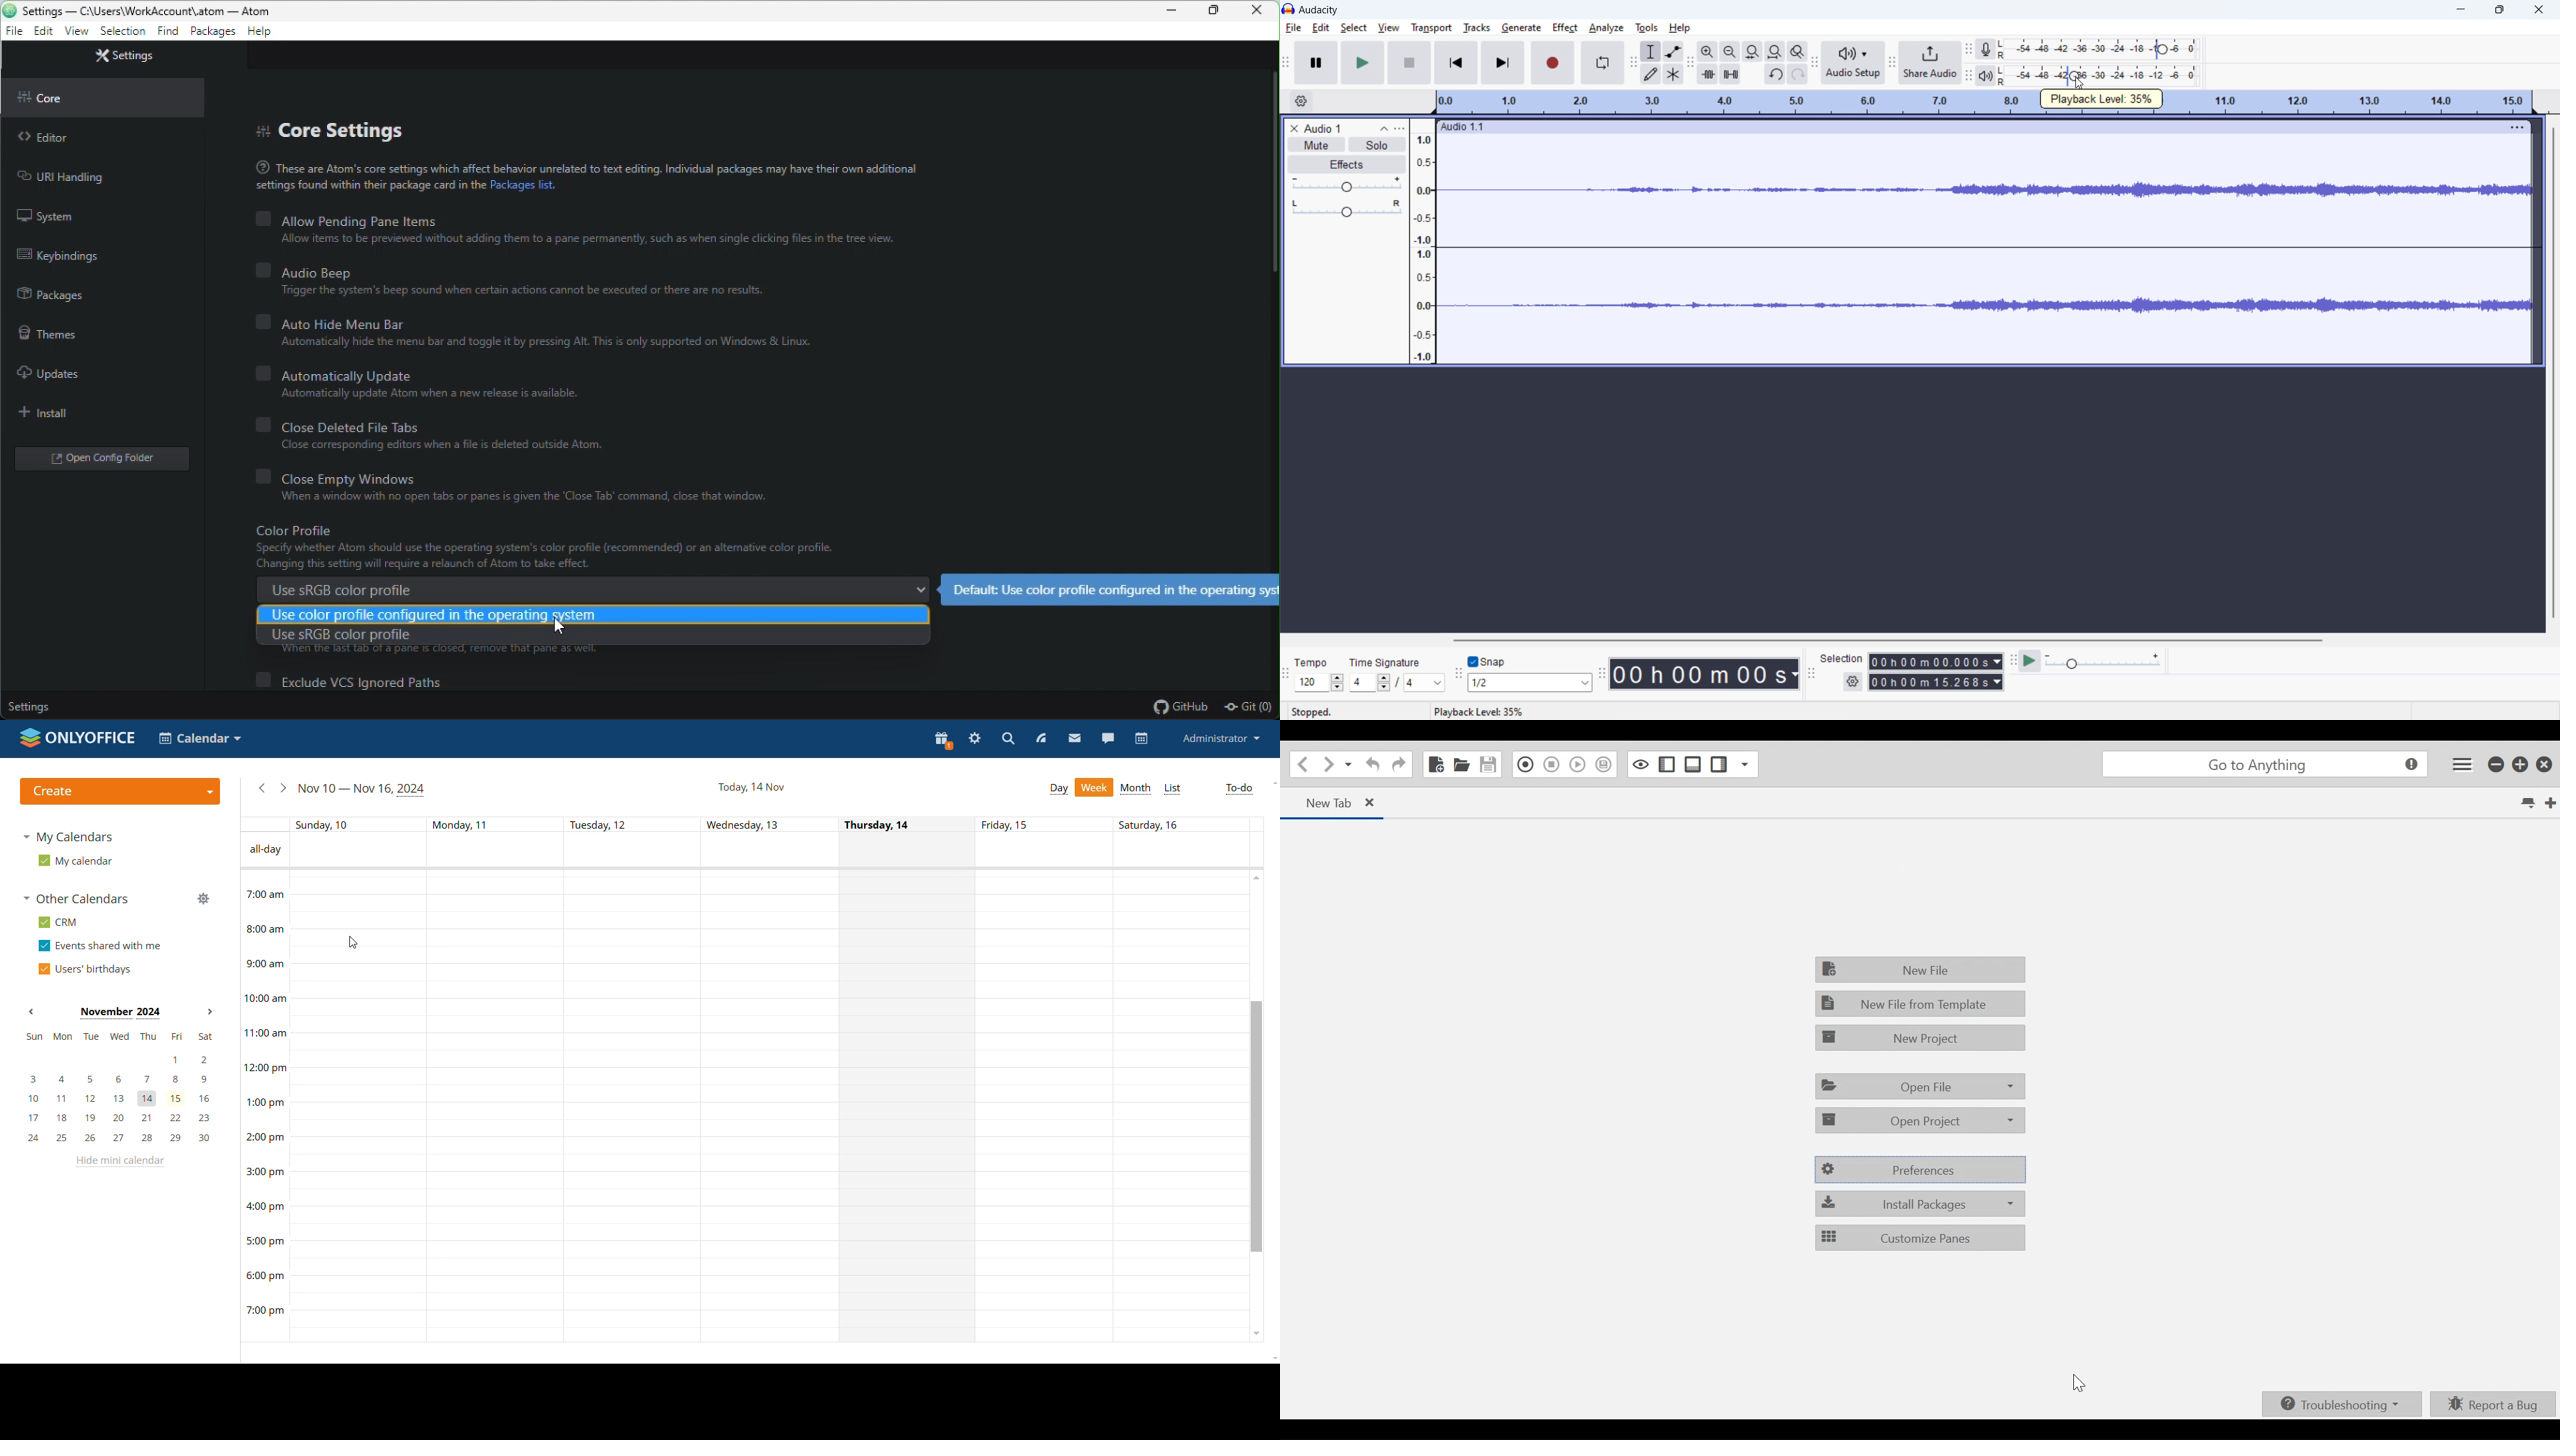 Image resolution: width=2576 pixels, height=1456 pixels. Describe the element at coordinates (1409, 62) in the screenshot. I see `stop` at that location.